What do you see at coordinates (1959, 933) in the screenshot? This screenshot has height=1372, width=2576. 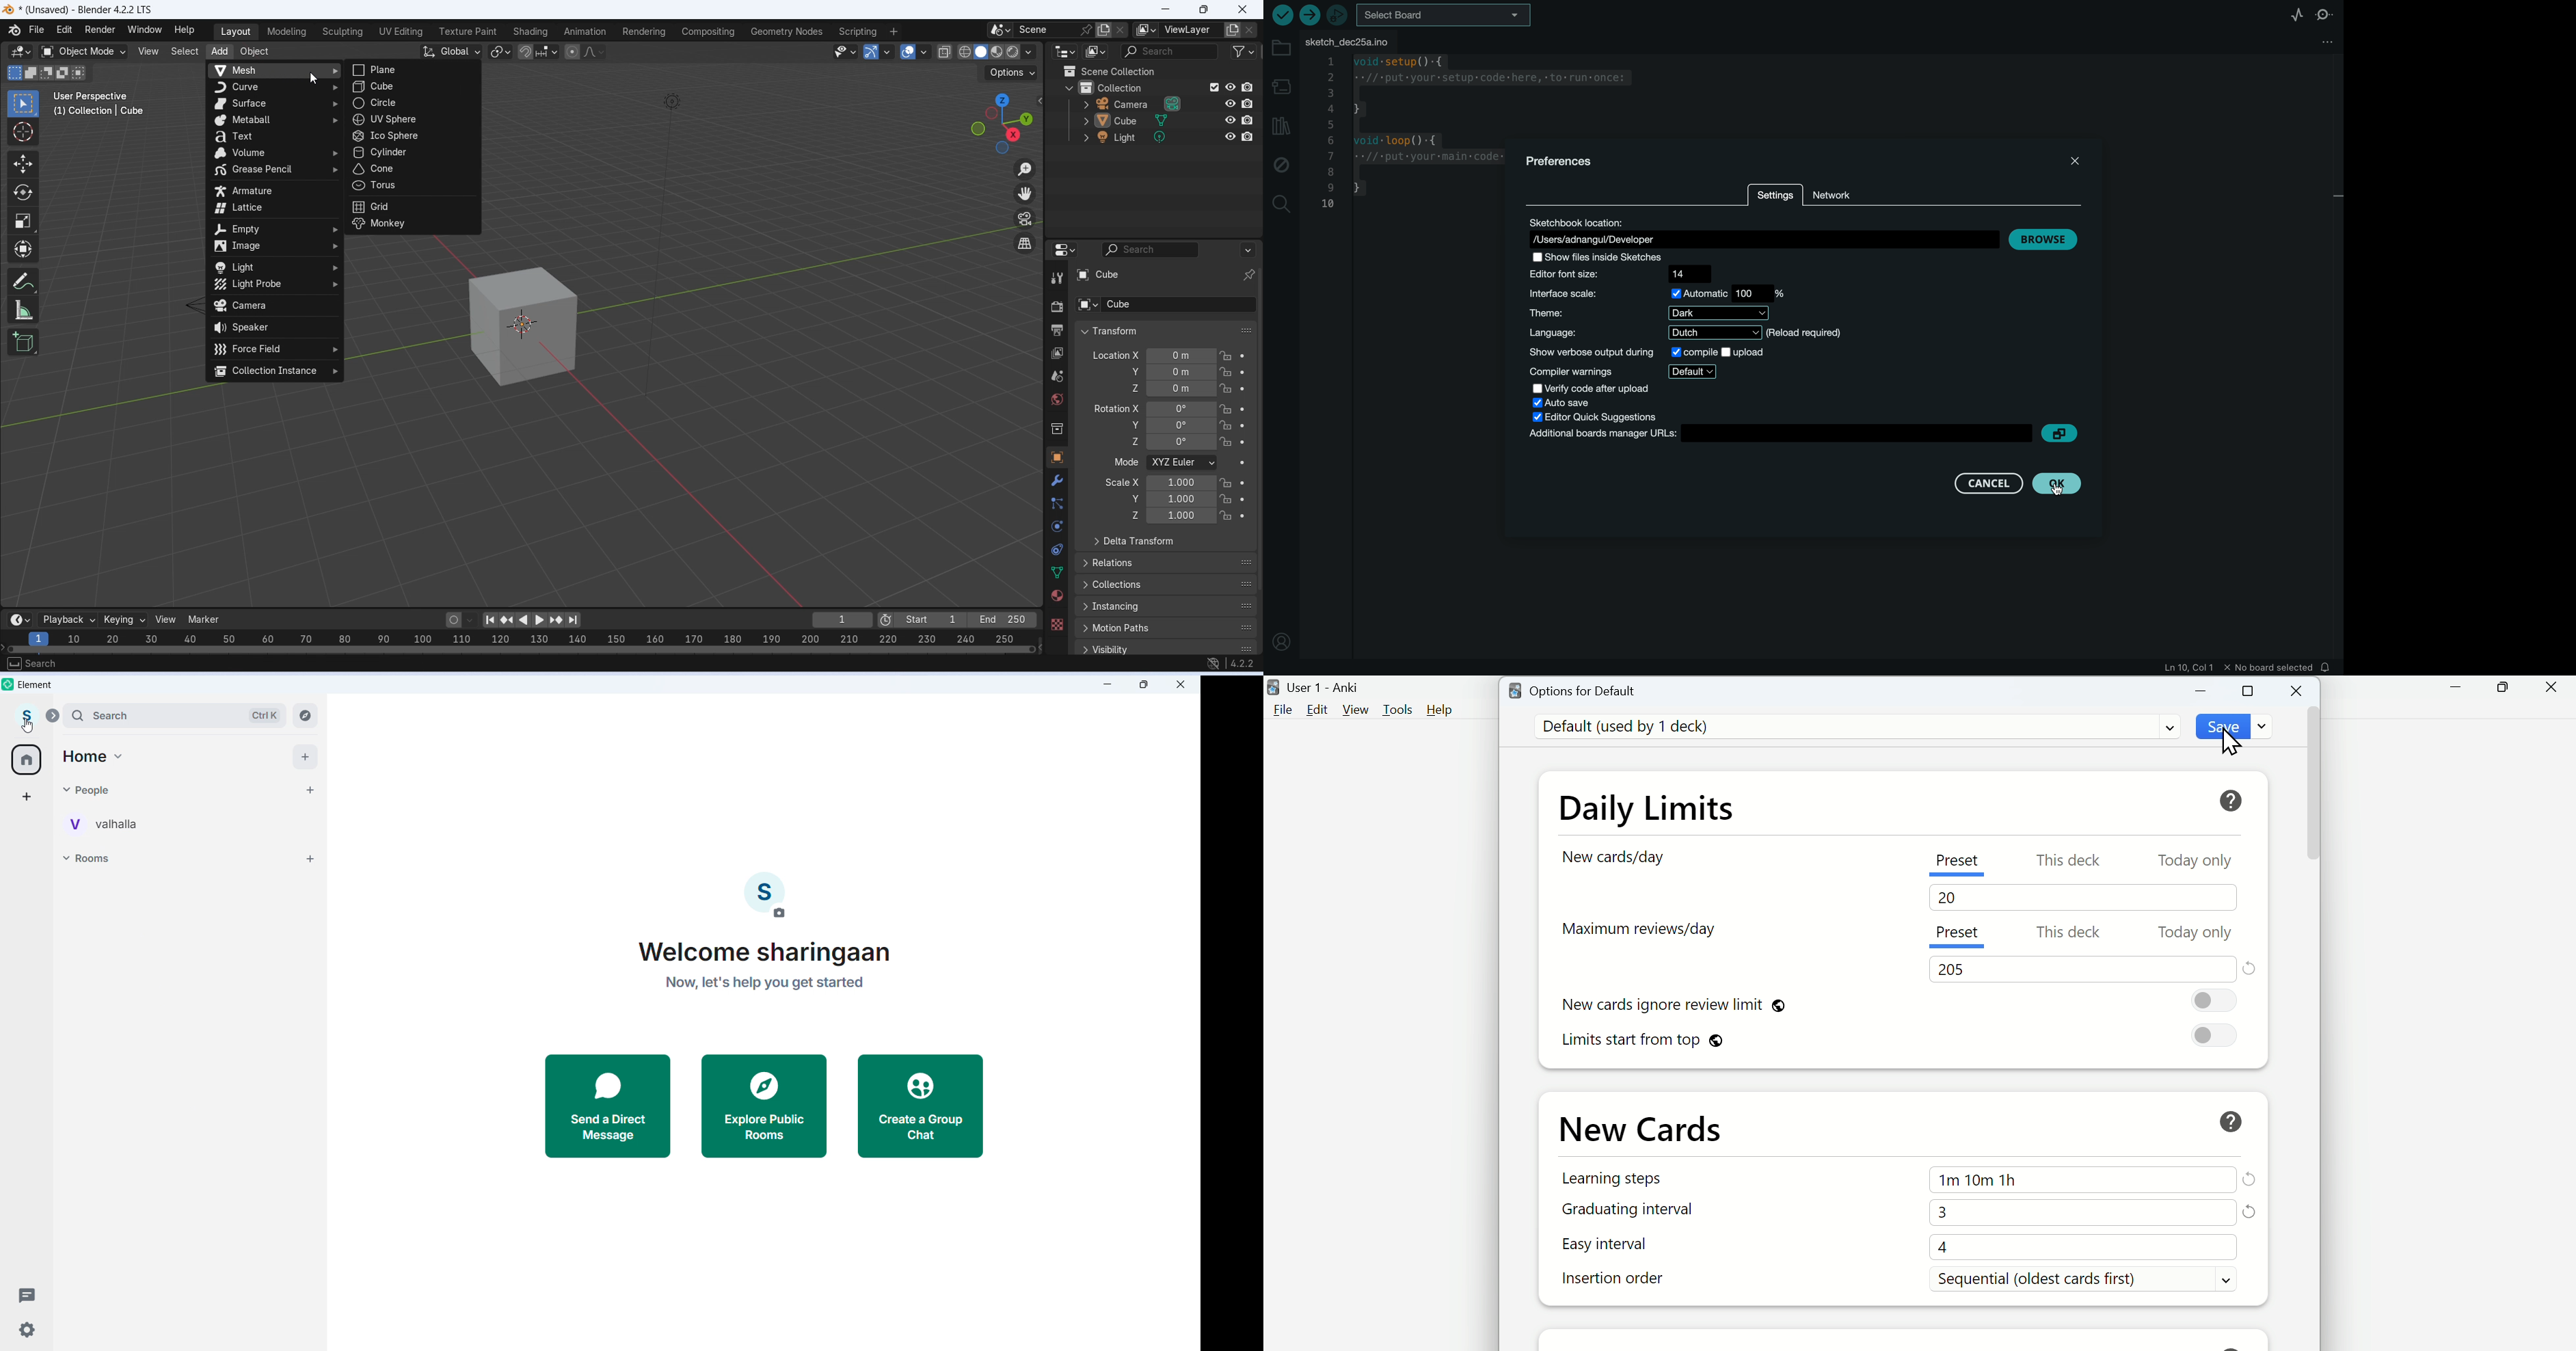 I see `Present` at bounding box center [1959, 933].